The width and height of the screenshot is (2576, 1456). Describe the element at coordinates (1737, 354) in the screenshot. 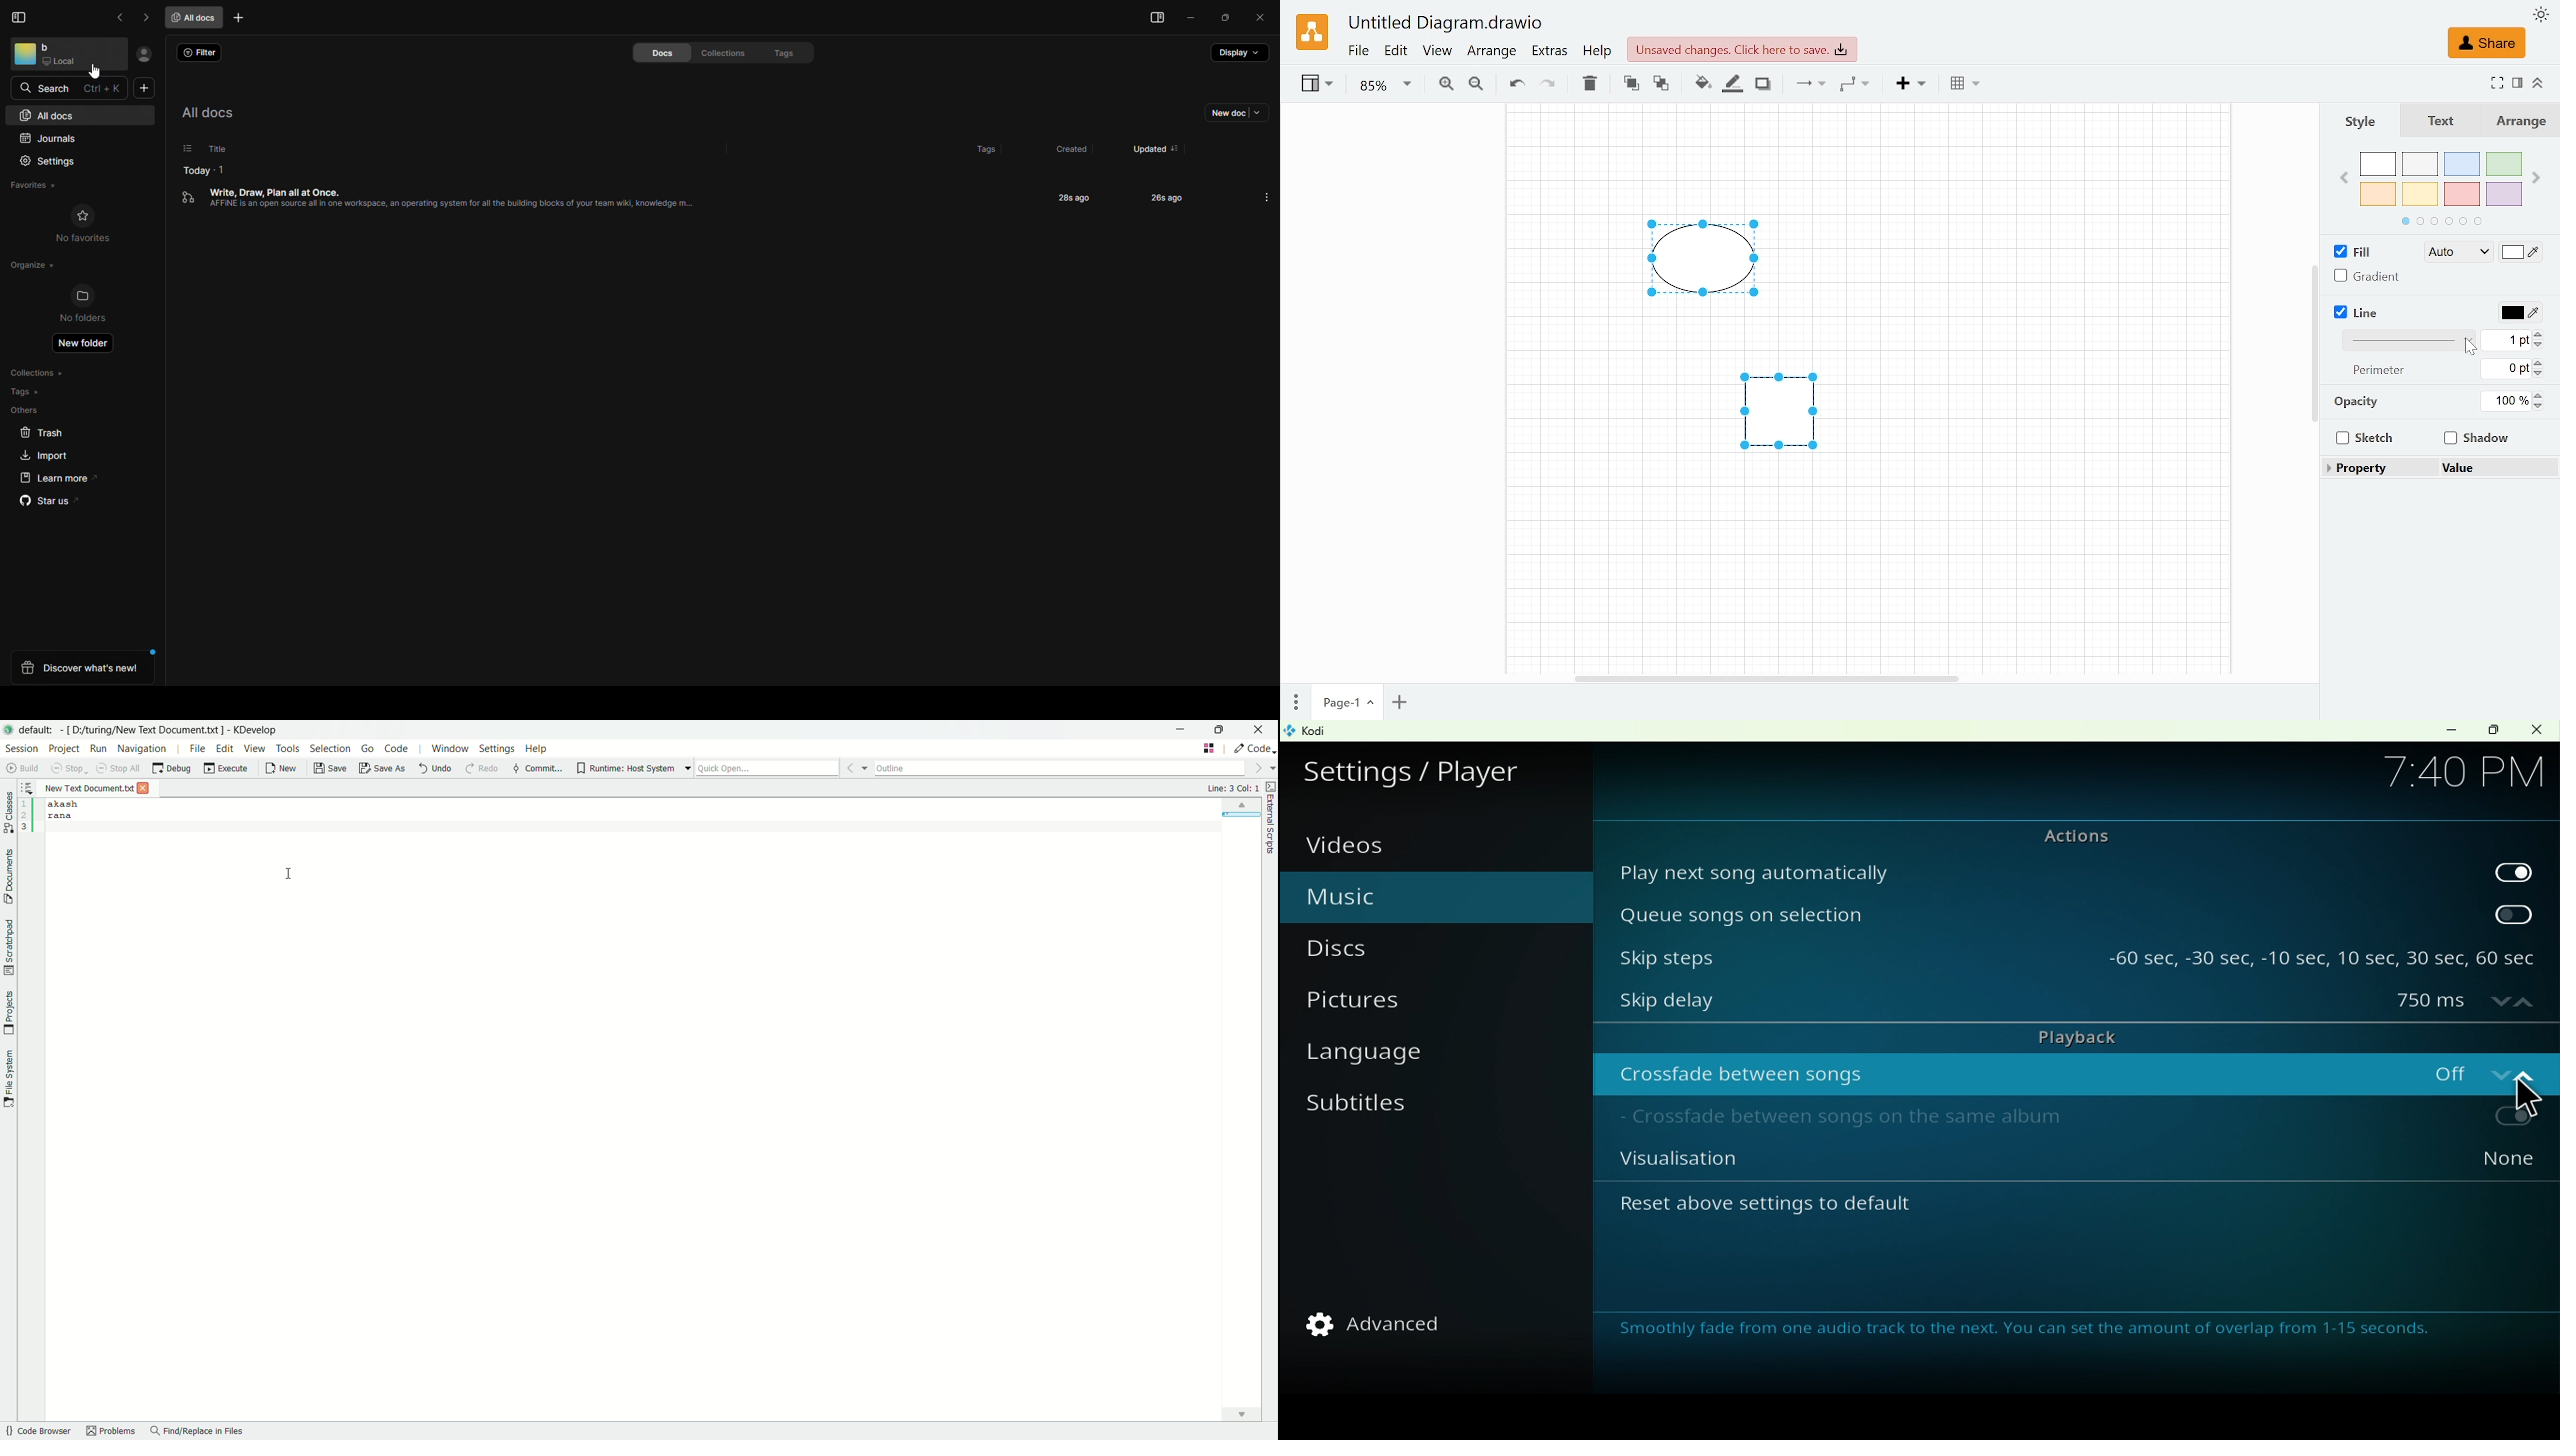

I see `Diagrams` at that location.